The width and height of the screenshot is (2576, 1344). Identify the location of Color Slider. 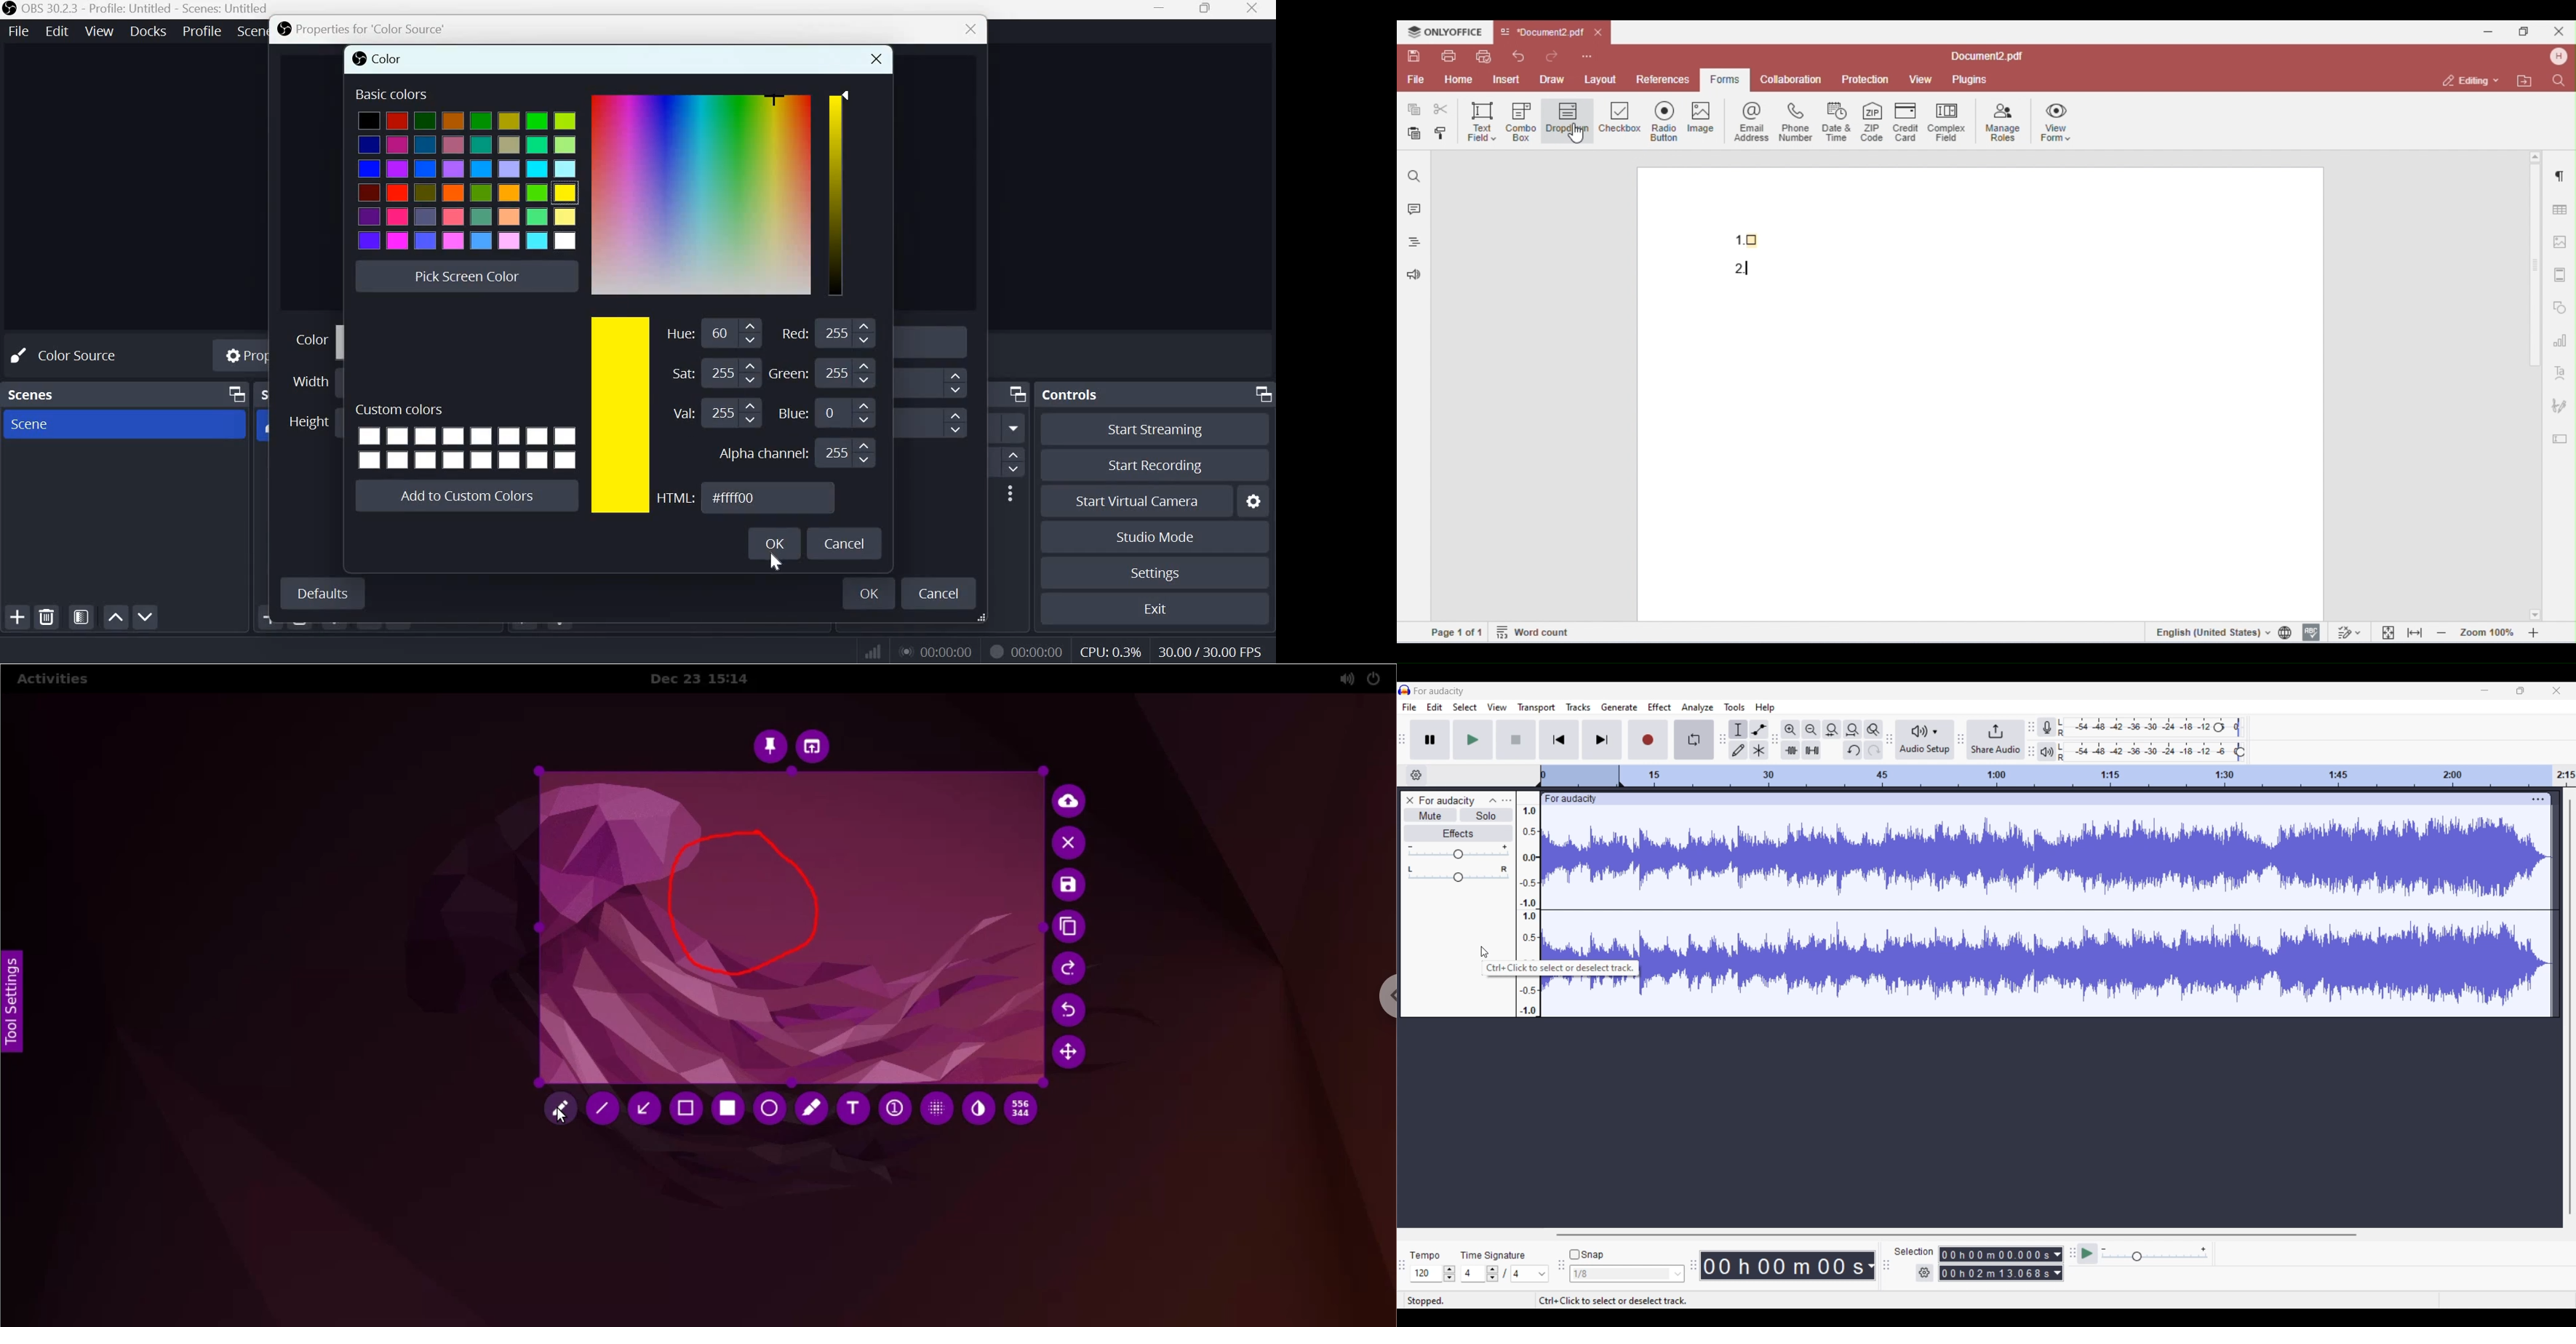
(858, 97).